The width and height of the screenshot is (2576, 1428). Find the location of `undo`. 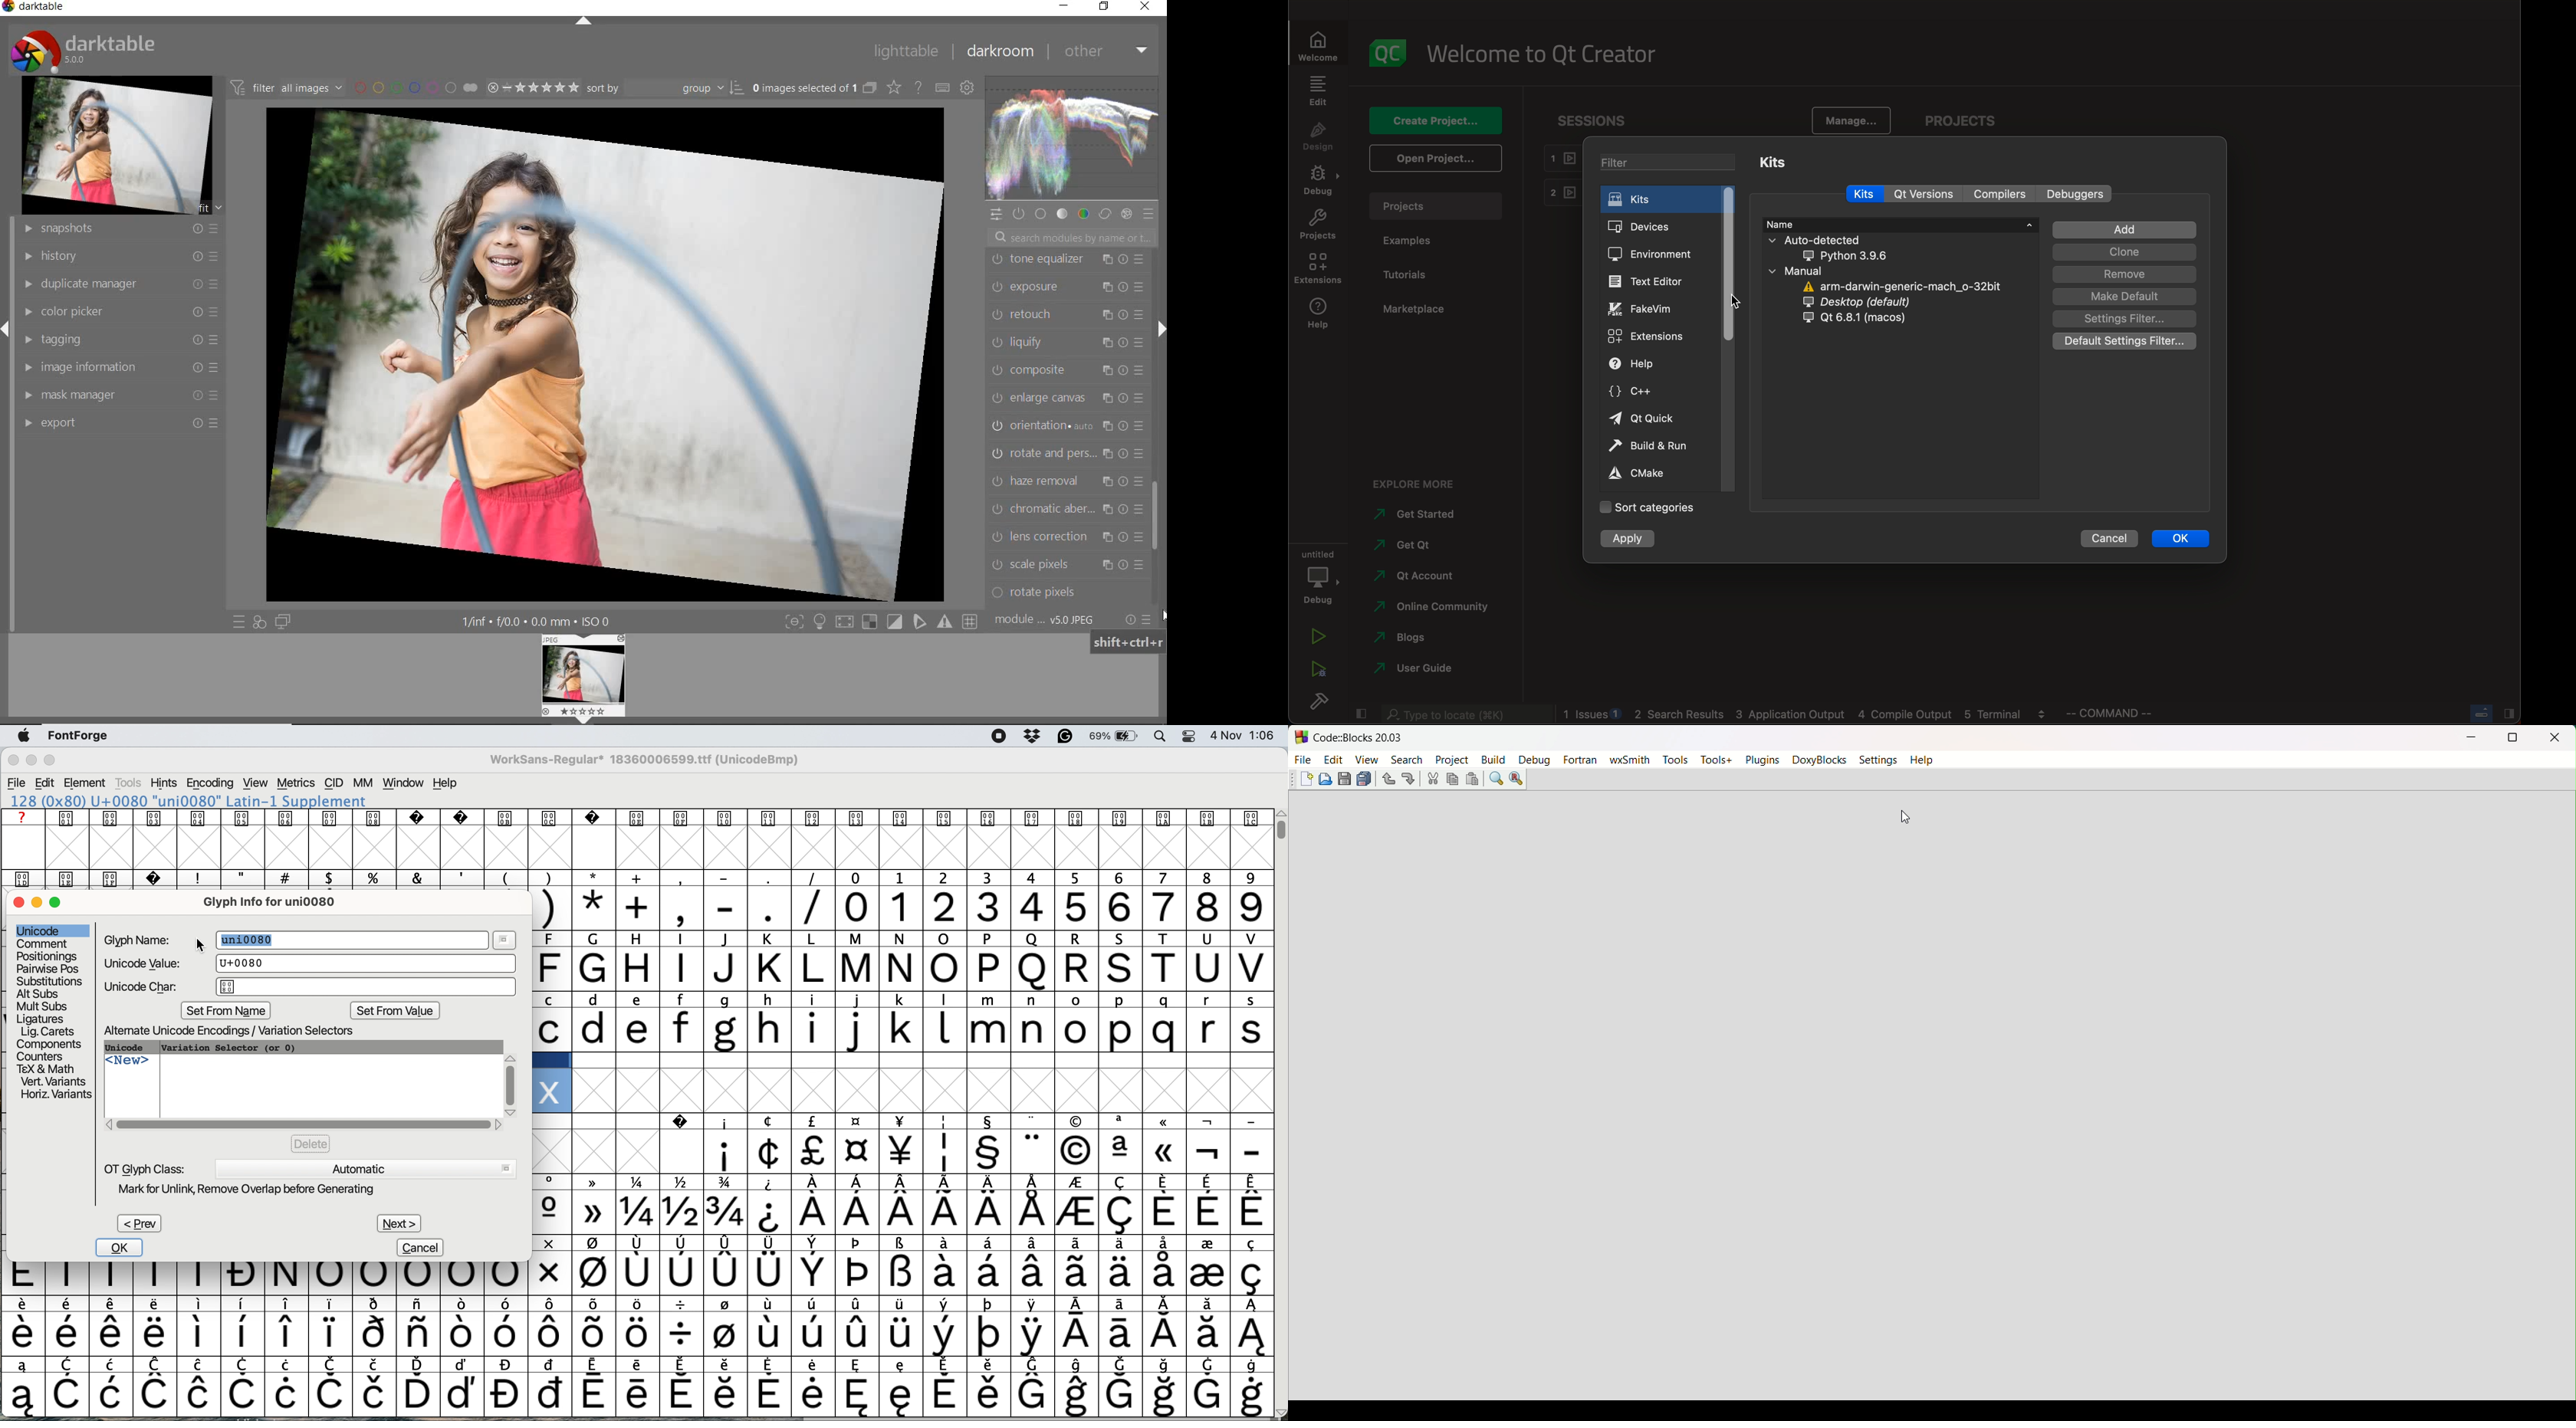

undo is located at coordinates (1387, 779).